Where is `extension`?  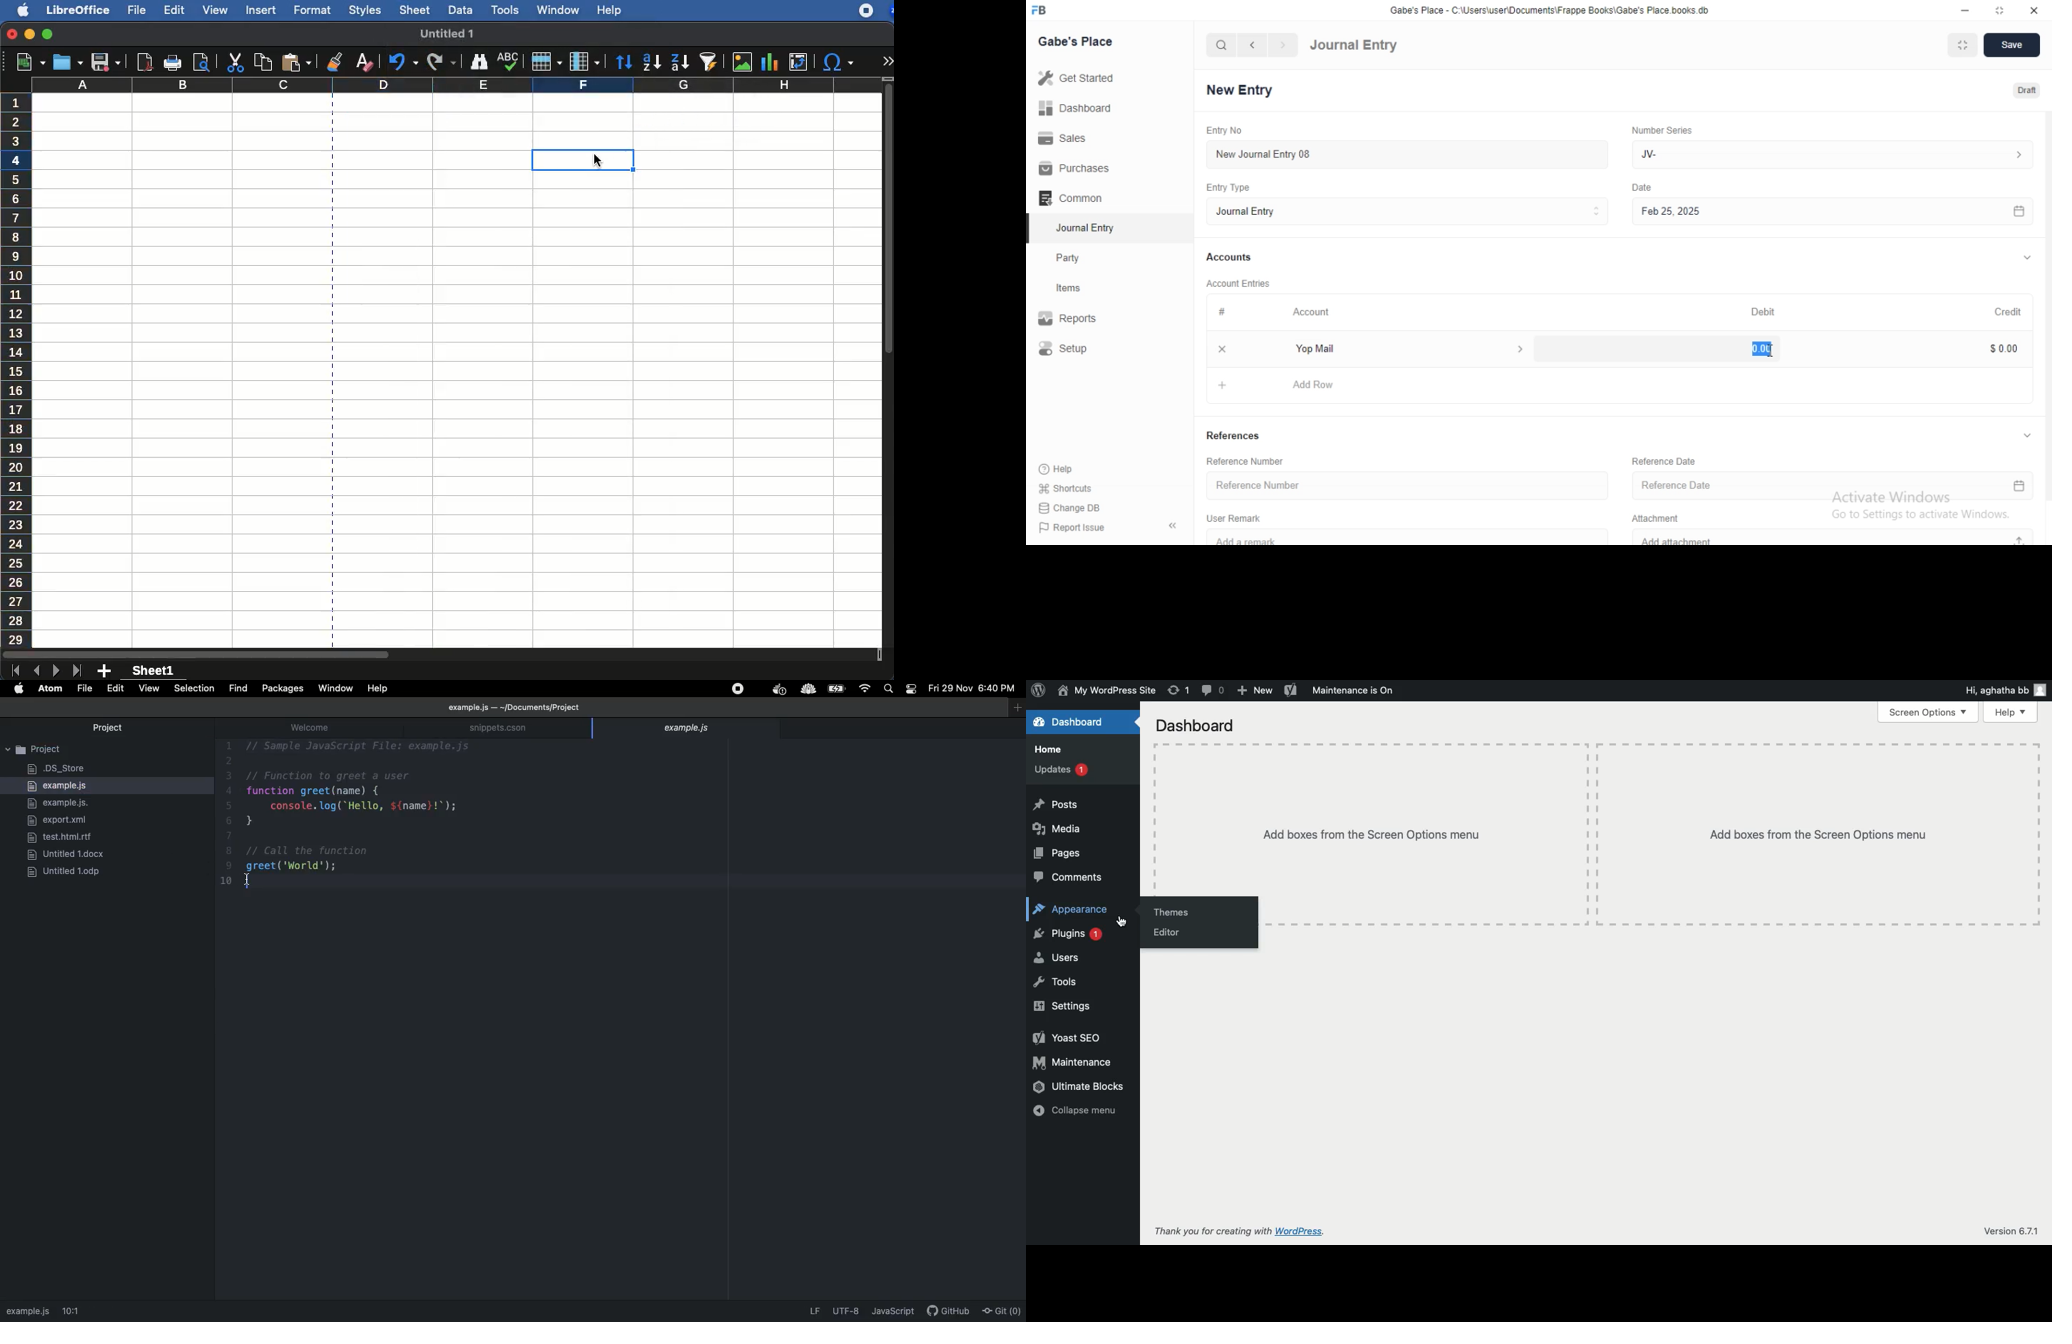
extension is located at coordinates (808, 691).